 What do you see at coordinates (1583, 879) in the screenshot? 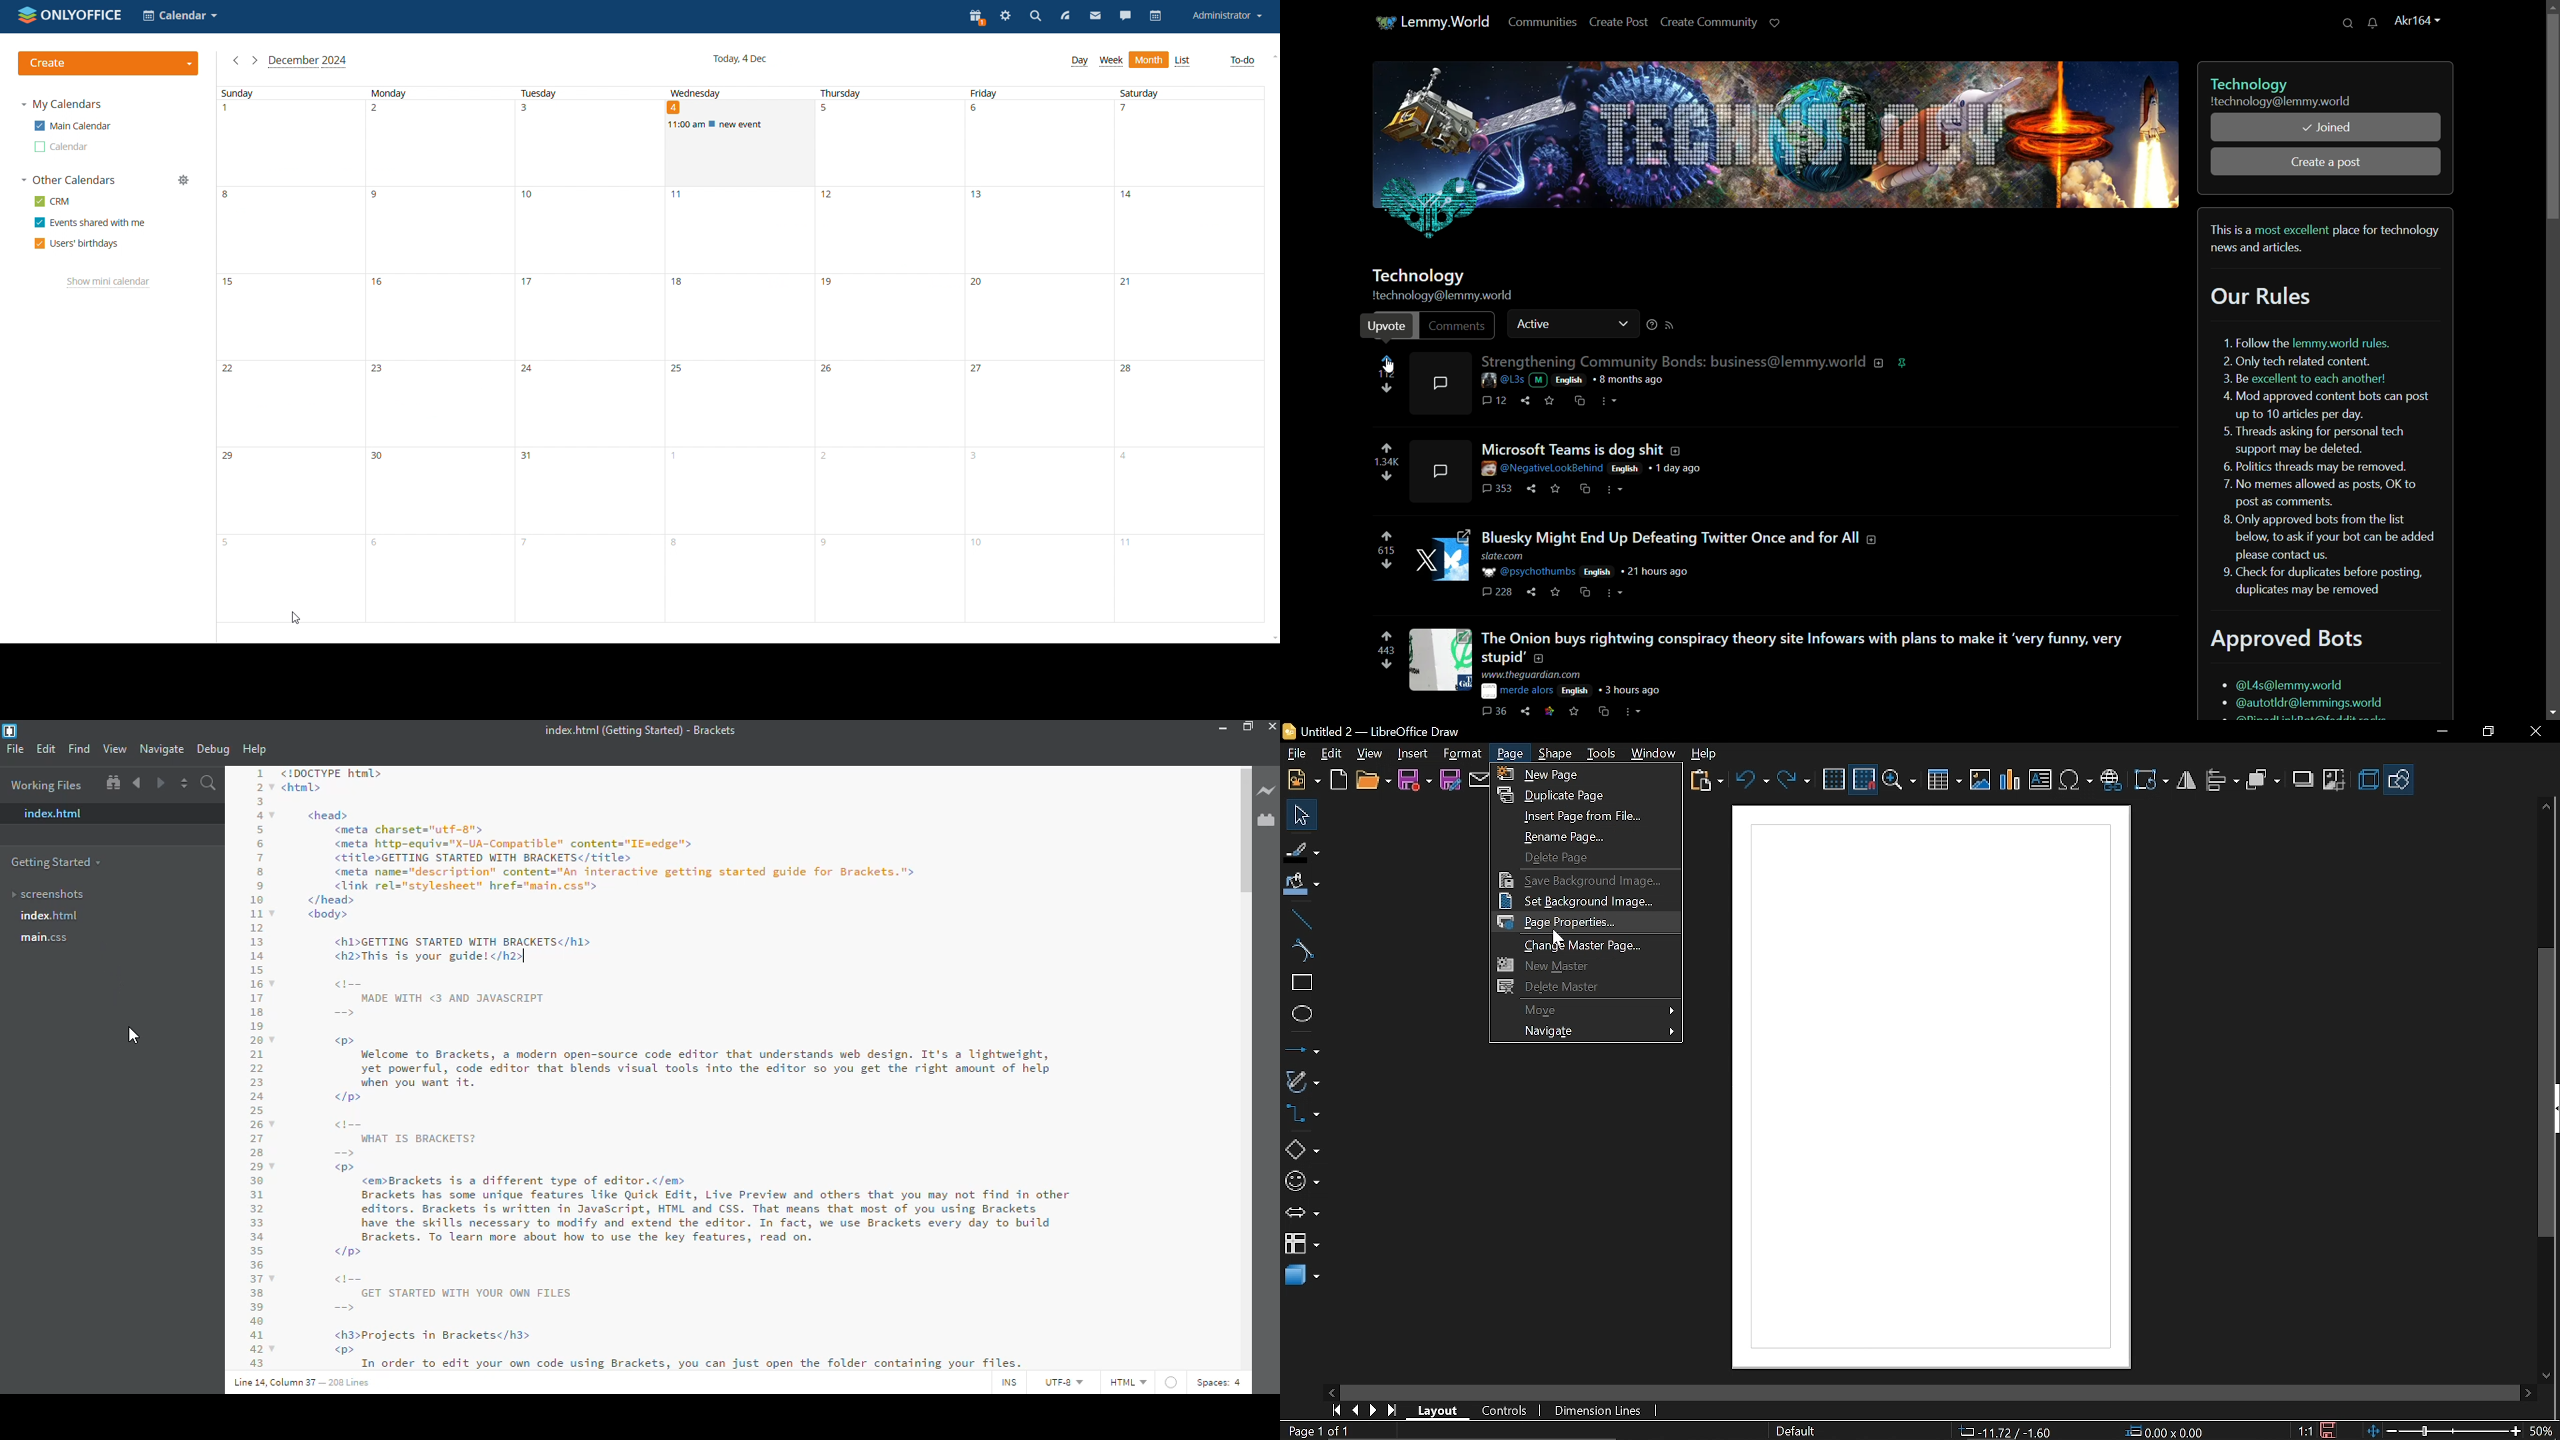
I see `Save background image` at bounding box center [1583, 879].